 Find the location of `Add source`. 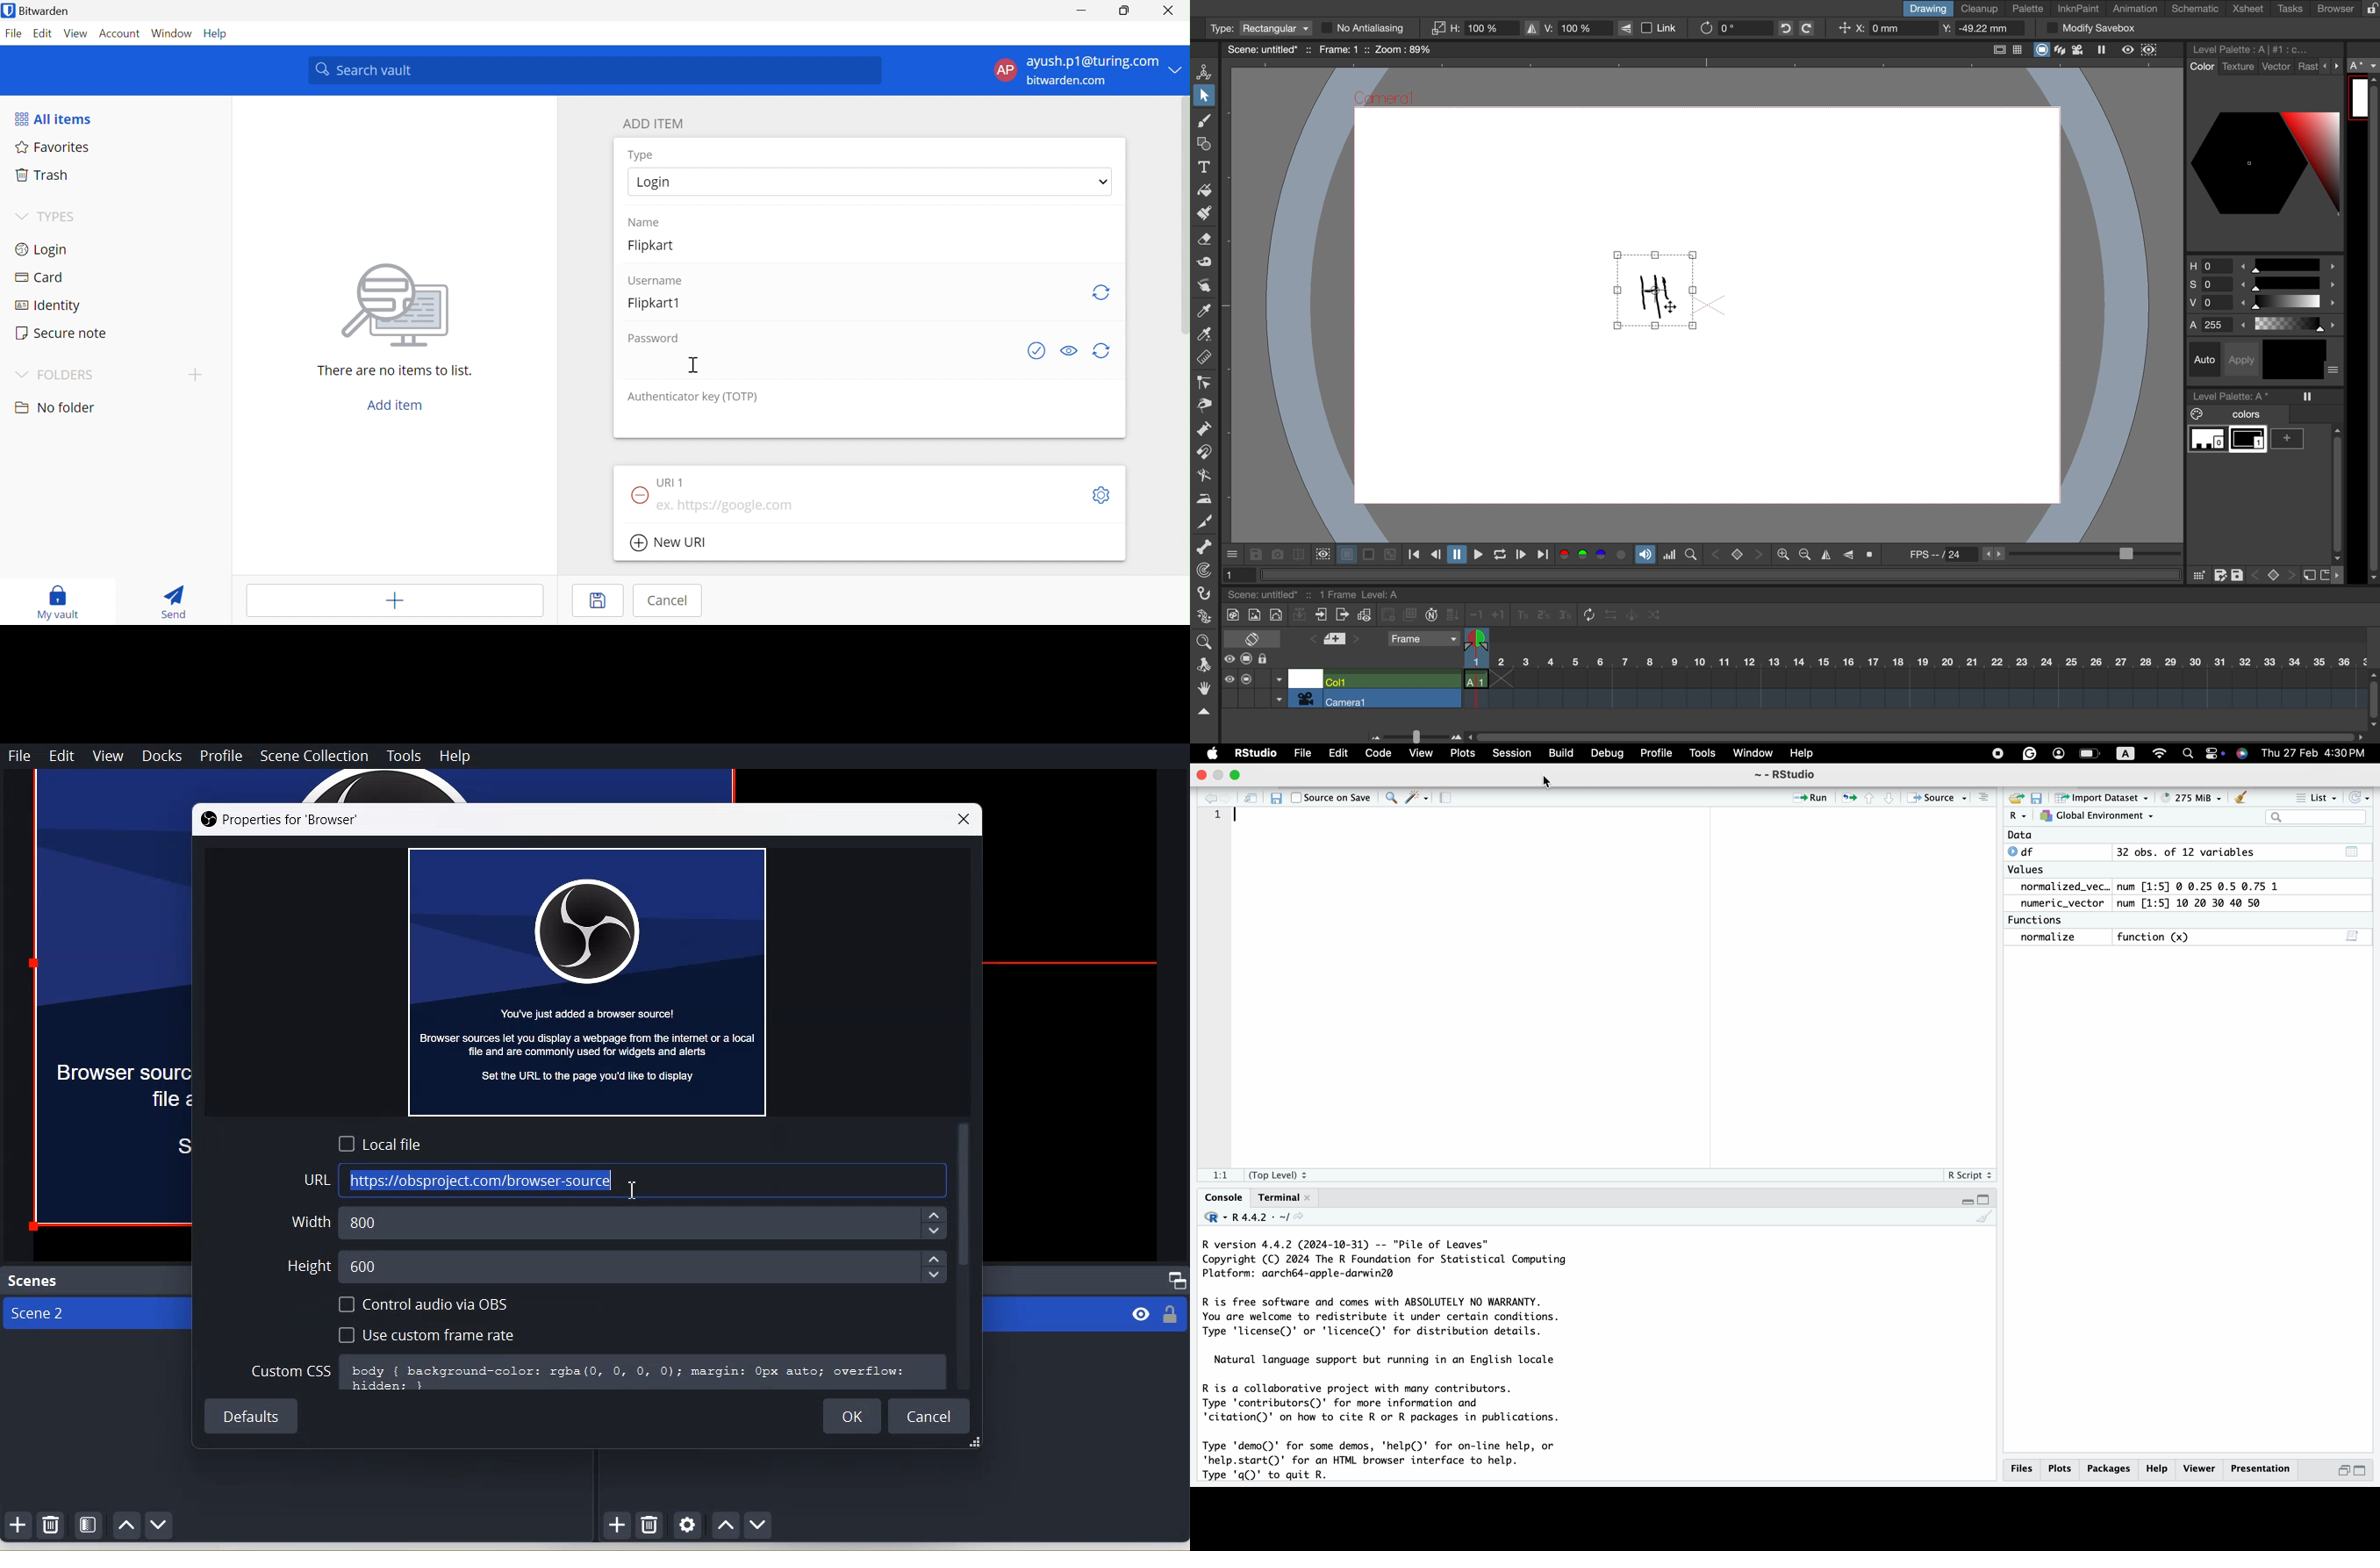

Add source is located at coordinates (618, 1526).